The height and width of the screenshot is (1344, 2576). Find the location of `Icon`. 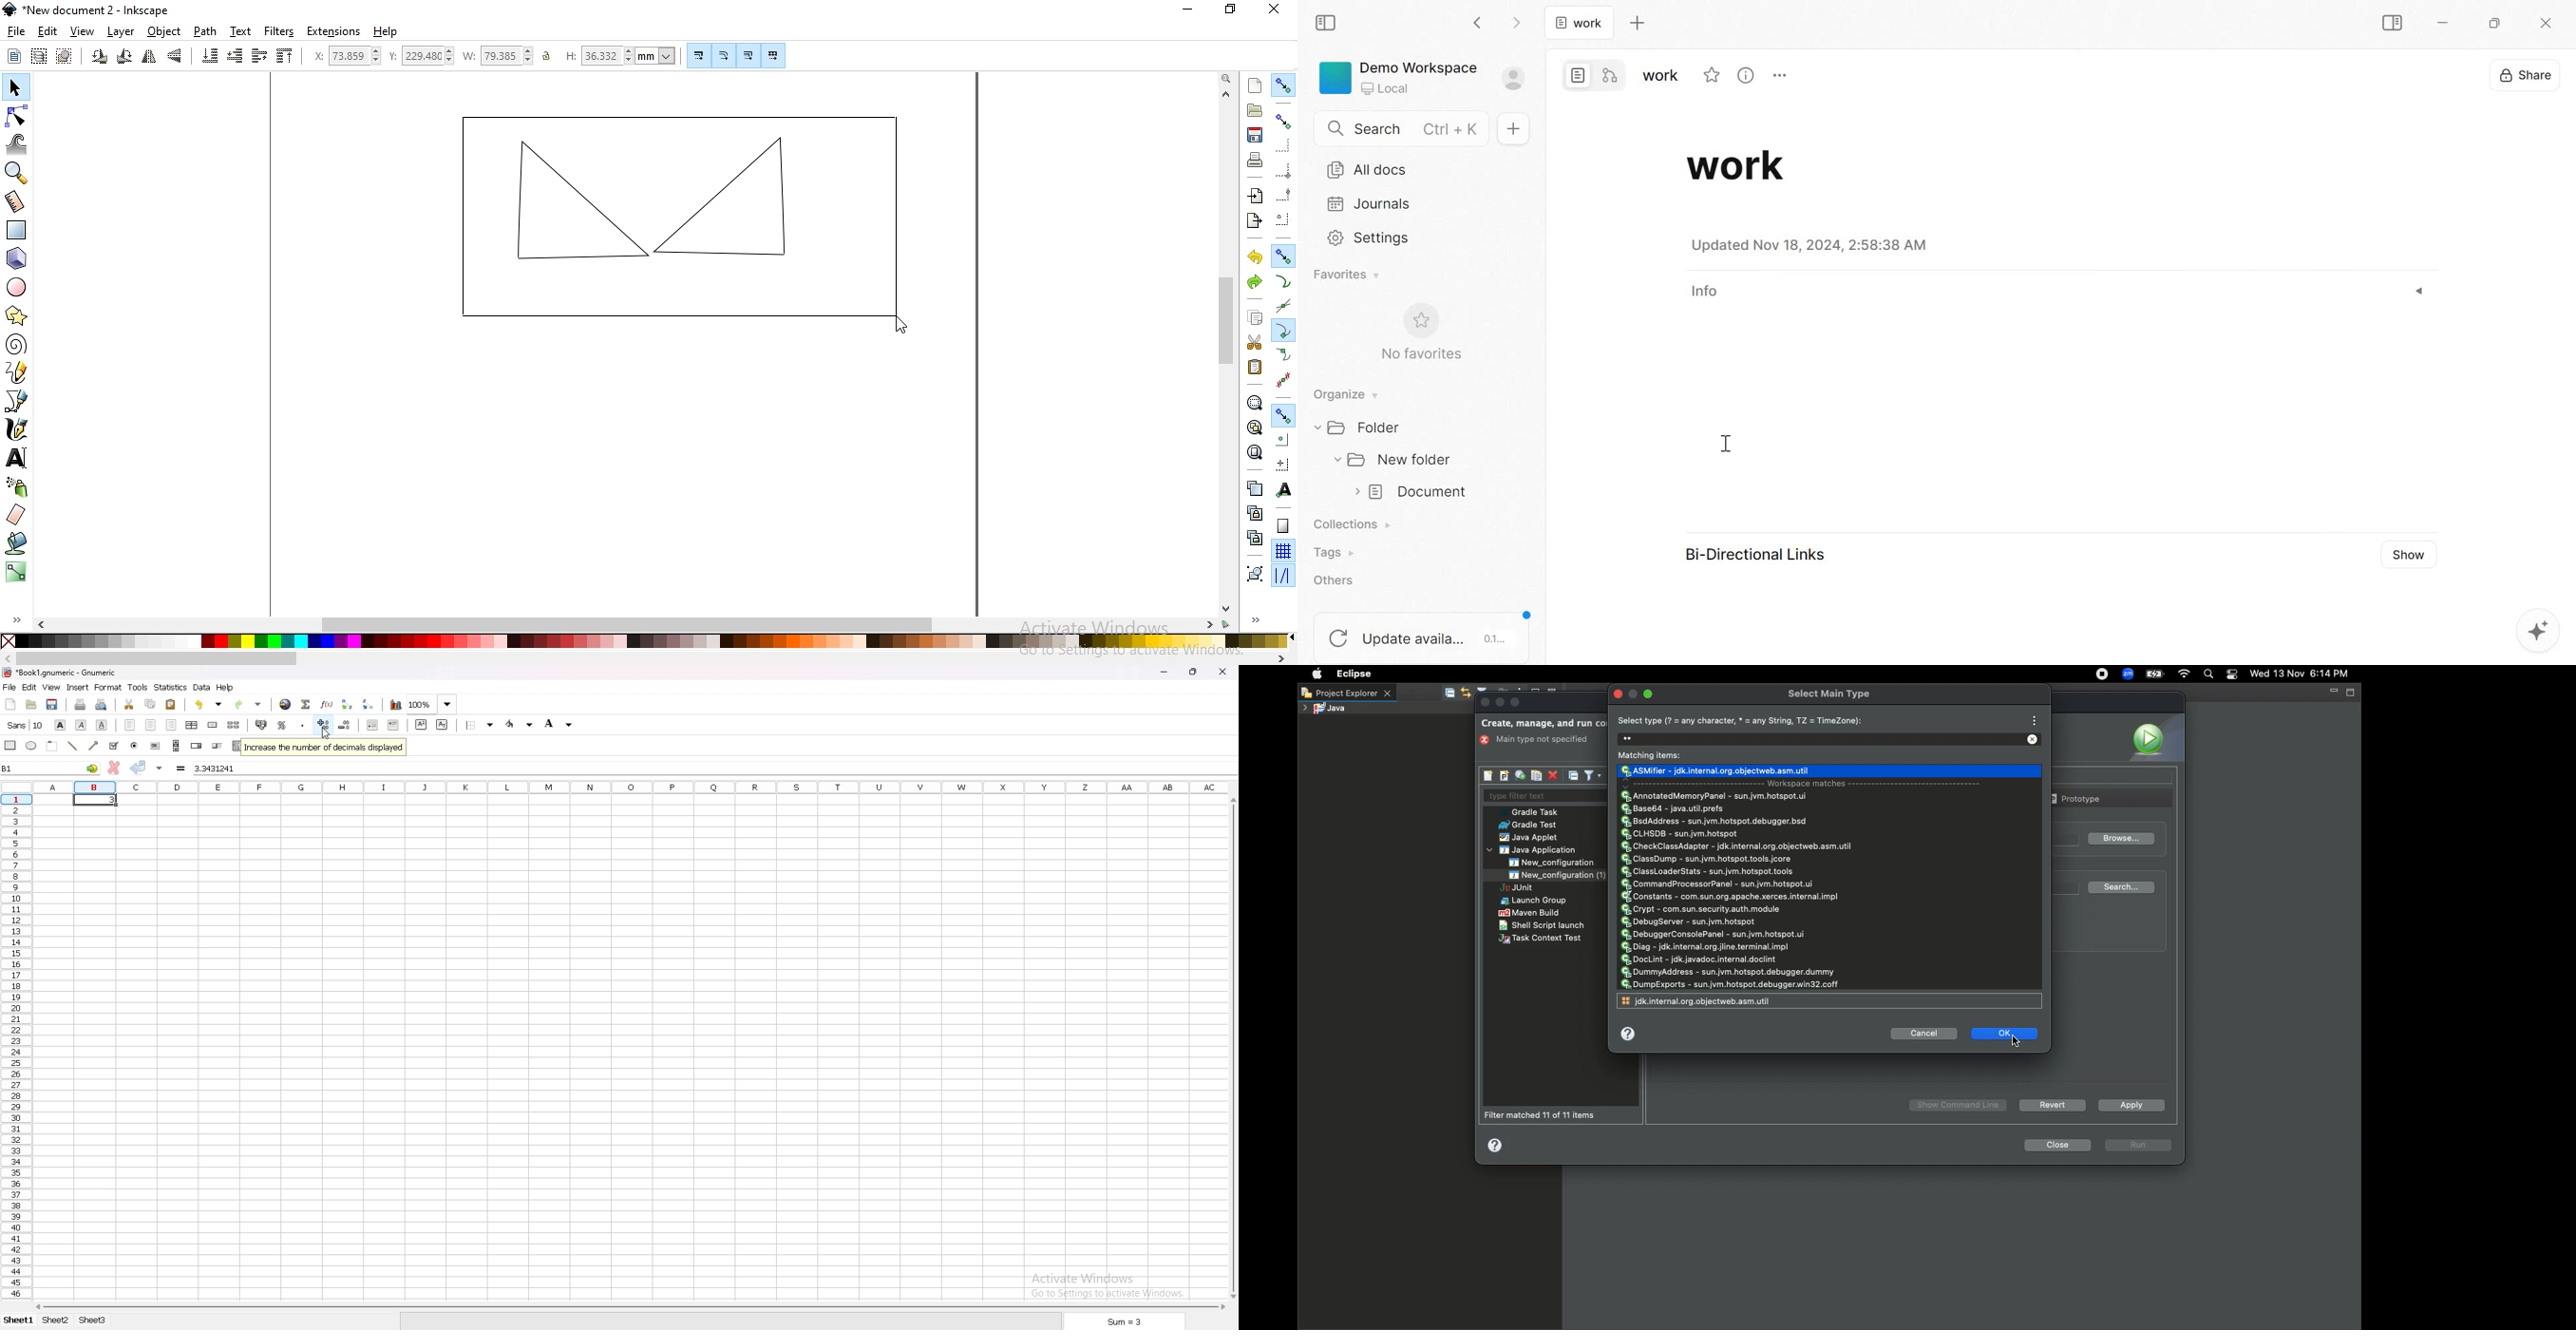

Icon is located at coordinates (2154, 737).